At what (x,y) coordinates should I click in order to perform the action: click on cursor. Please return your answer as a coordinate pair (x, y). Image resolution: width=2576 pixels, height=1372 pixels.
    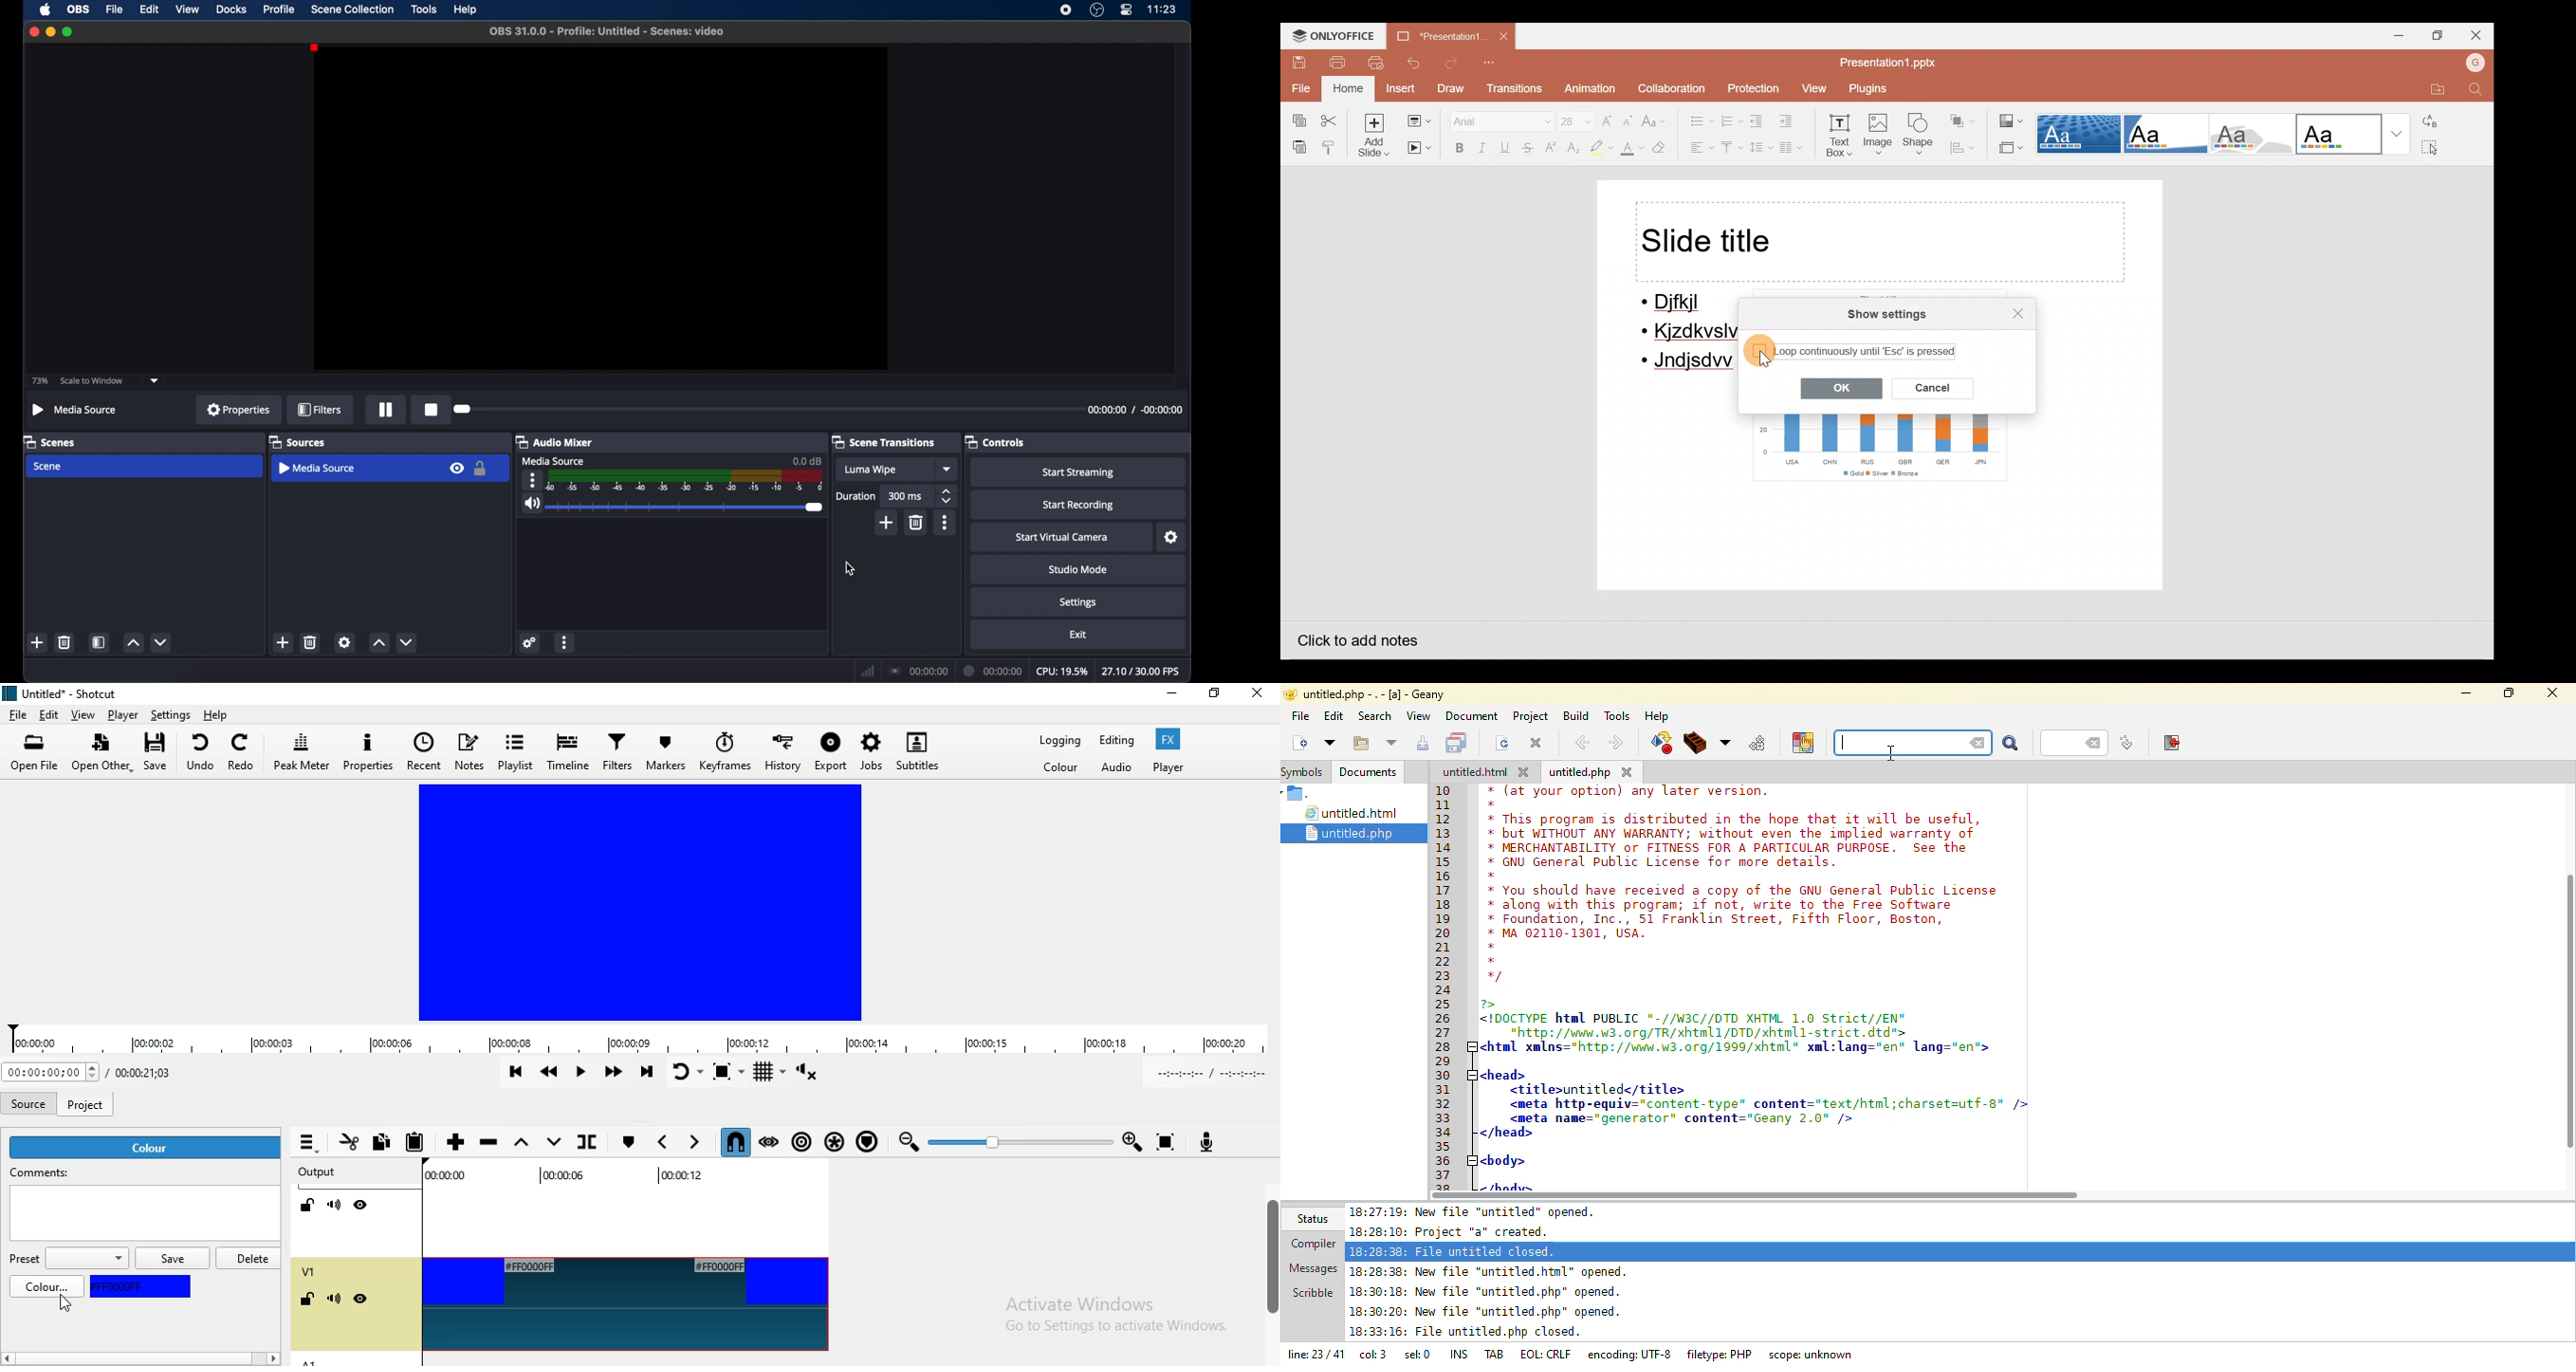
    Looking at the image, I should click on (850, 569).